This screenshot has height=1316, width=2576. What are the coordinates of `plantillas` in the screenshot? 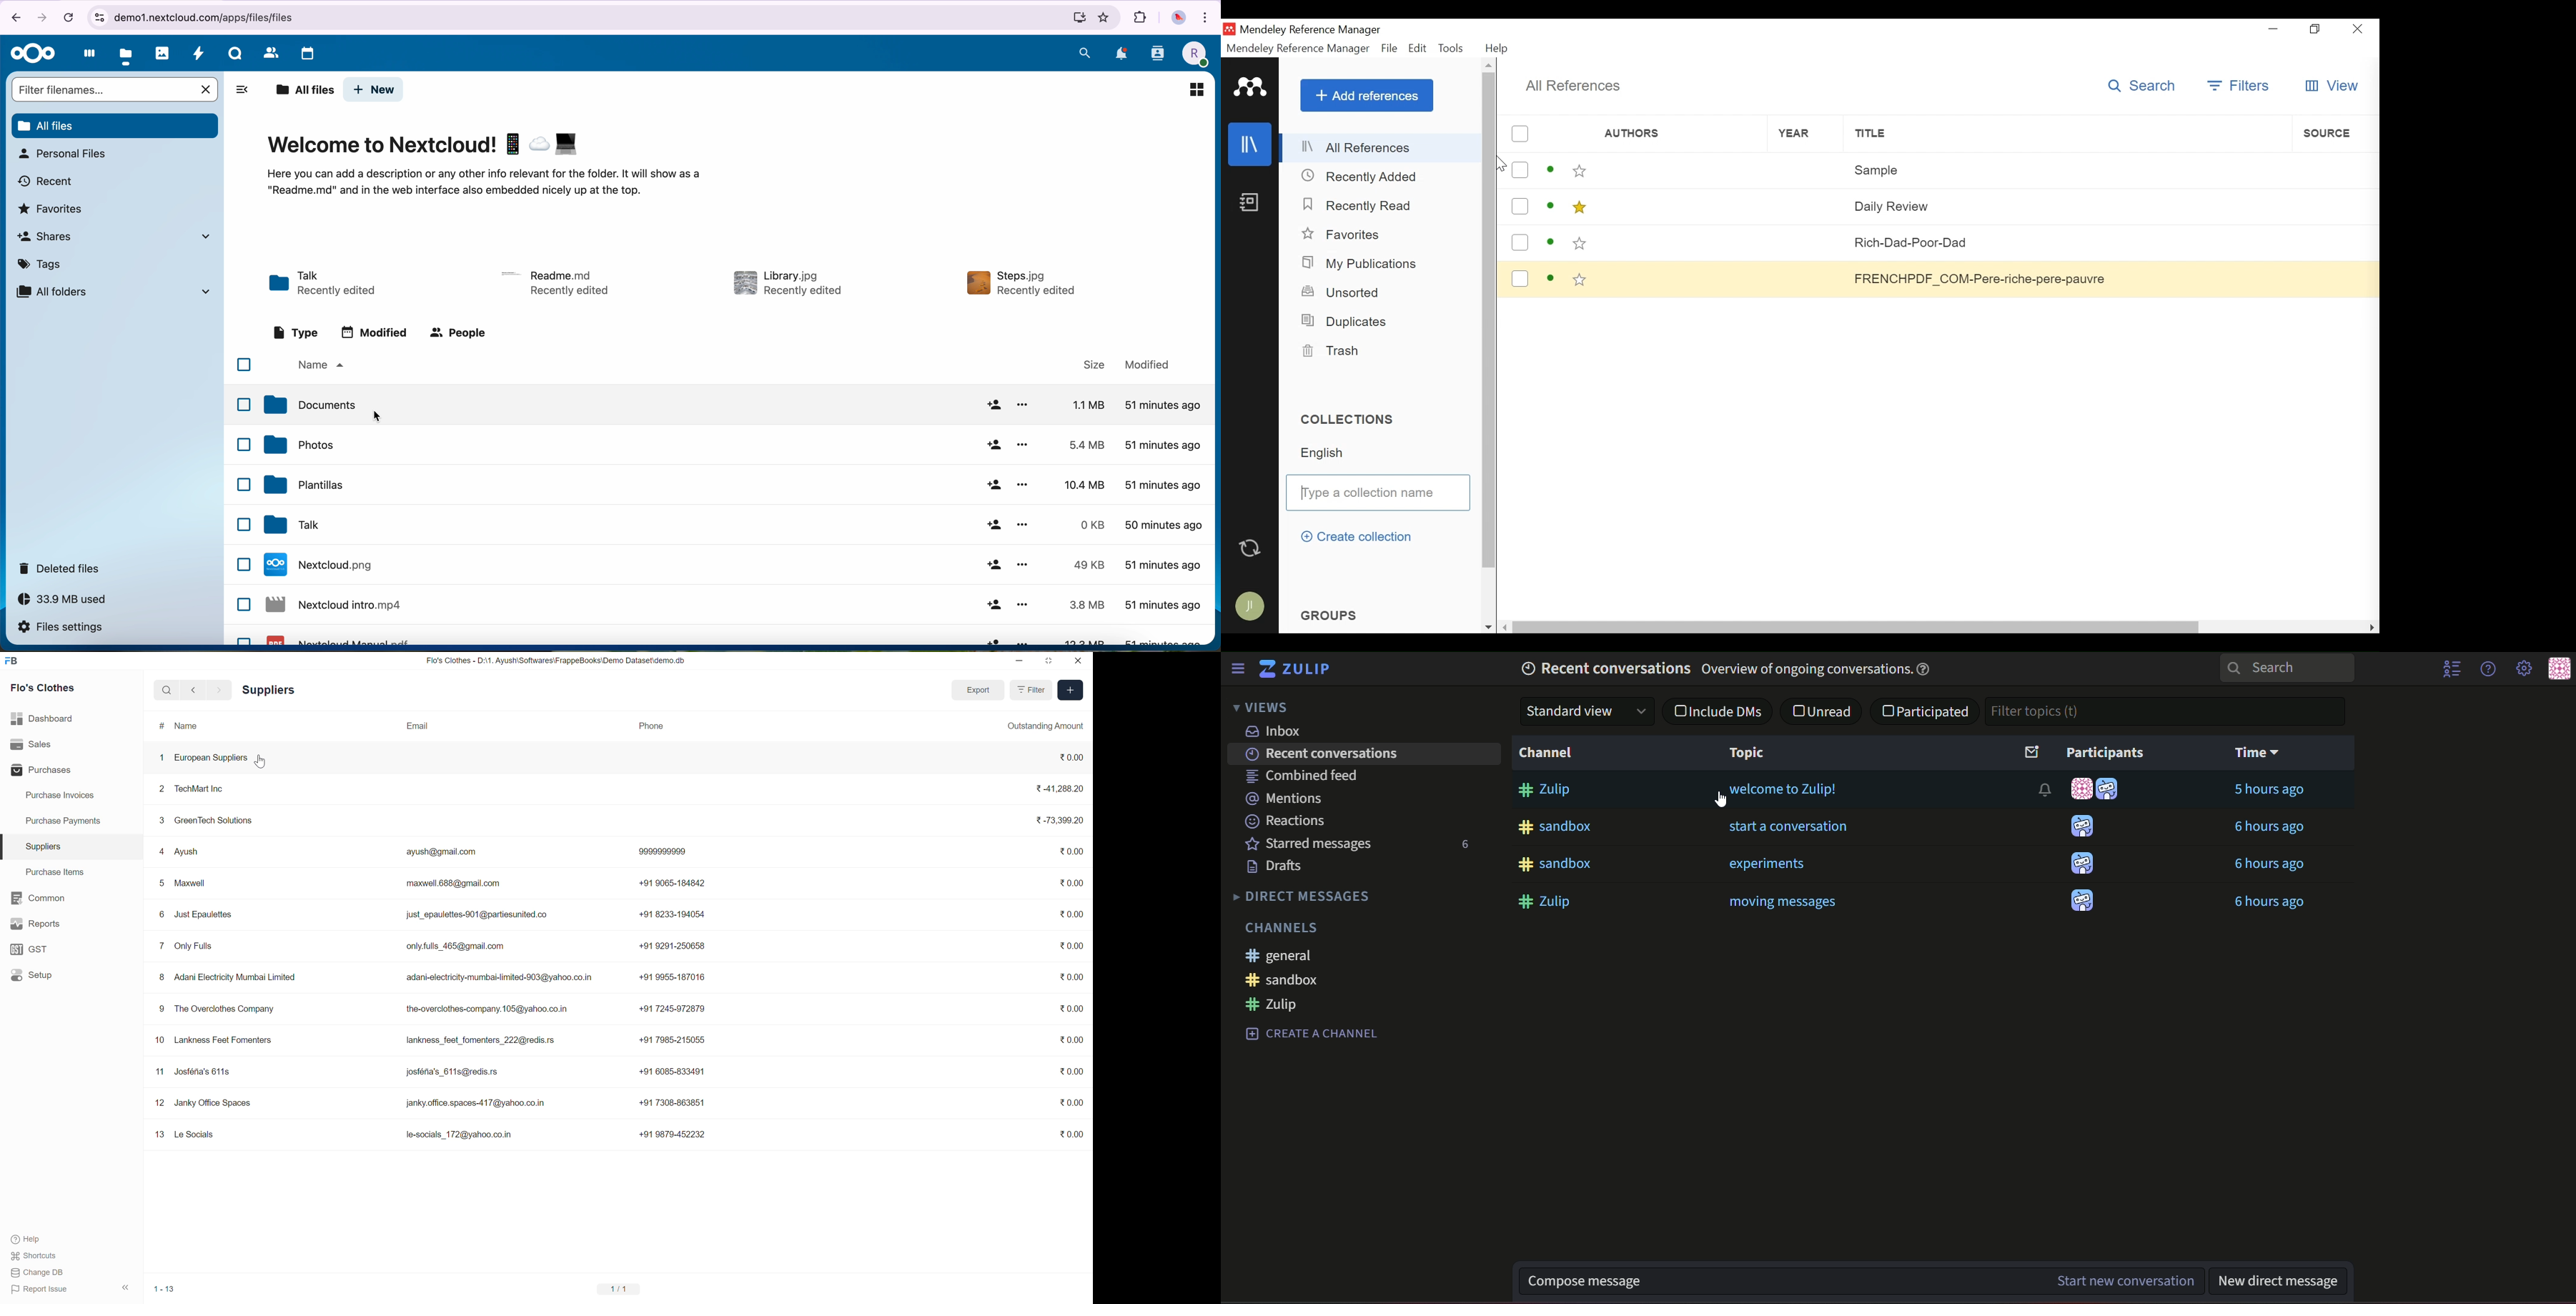 It's located at (306, 484).